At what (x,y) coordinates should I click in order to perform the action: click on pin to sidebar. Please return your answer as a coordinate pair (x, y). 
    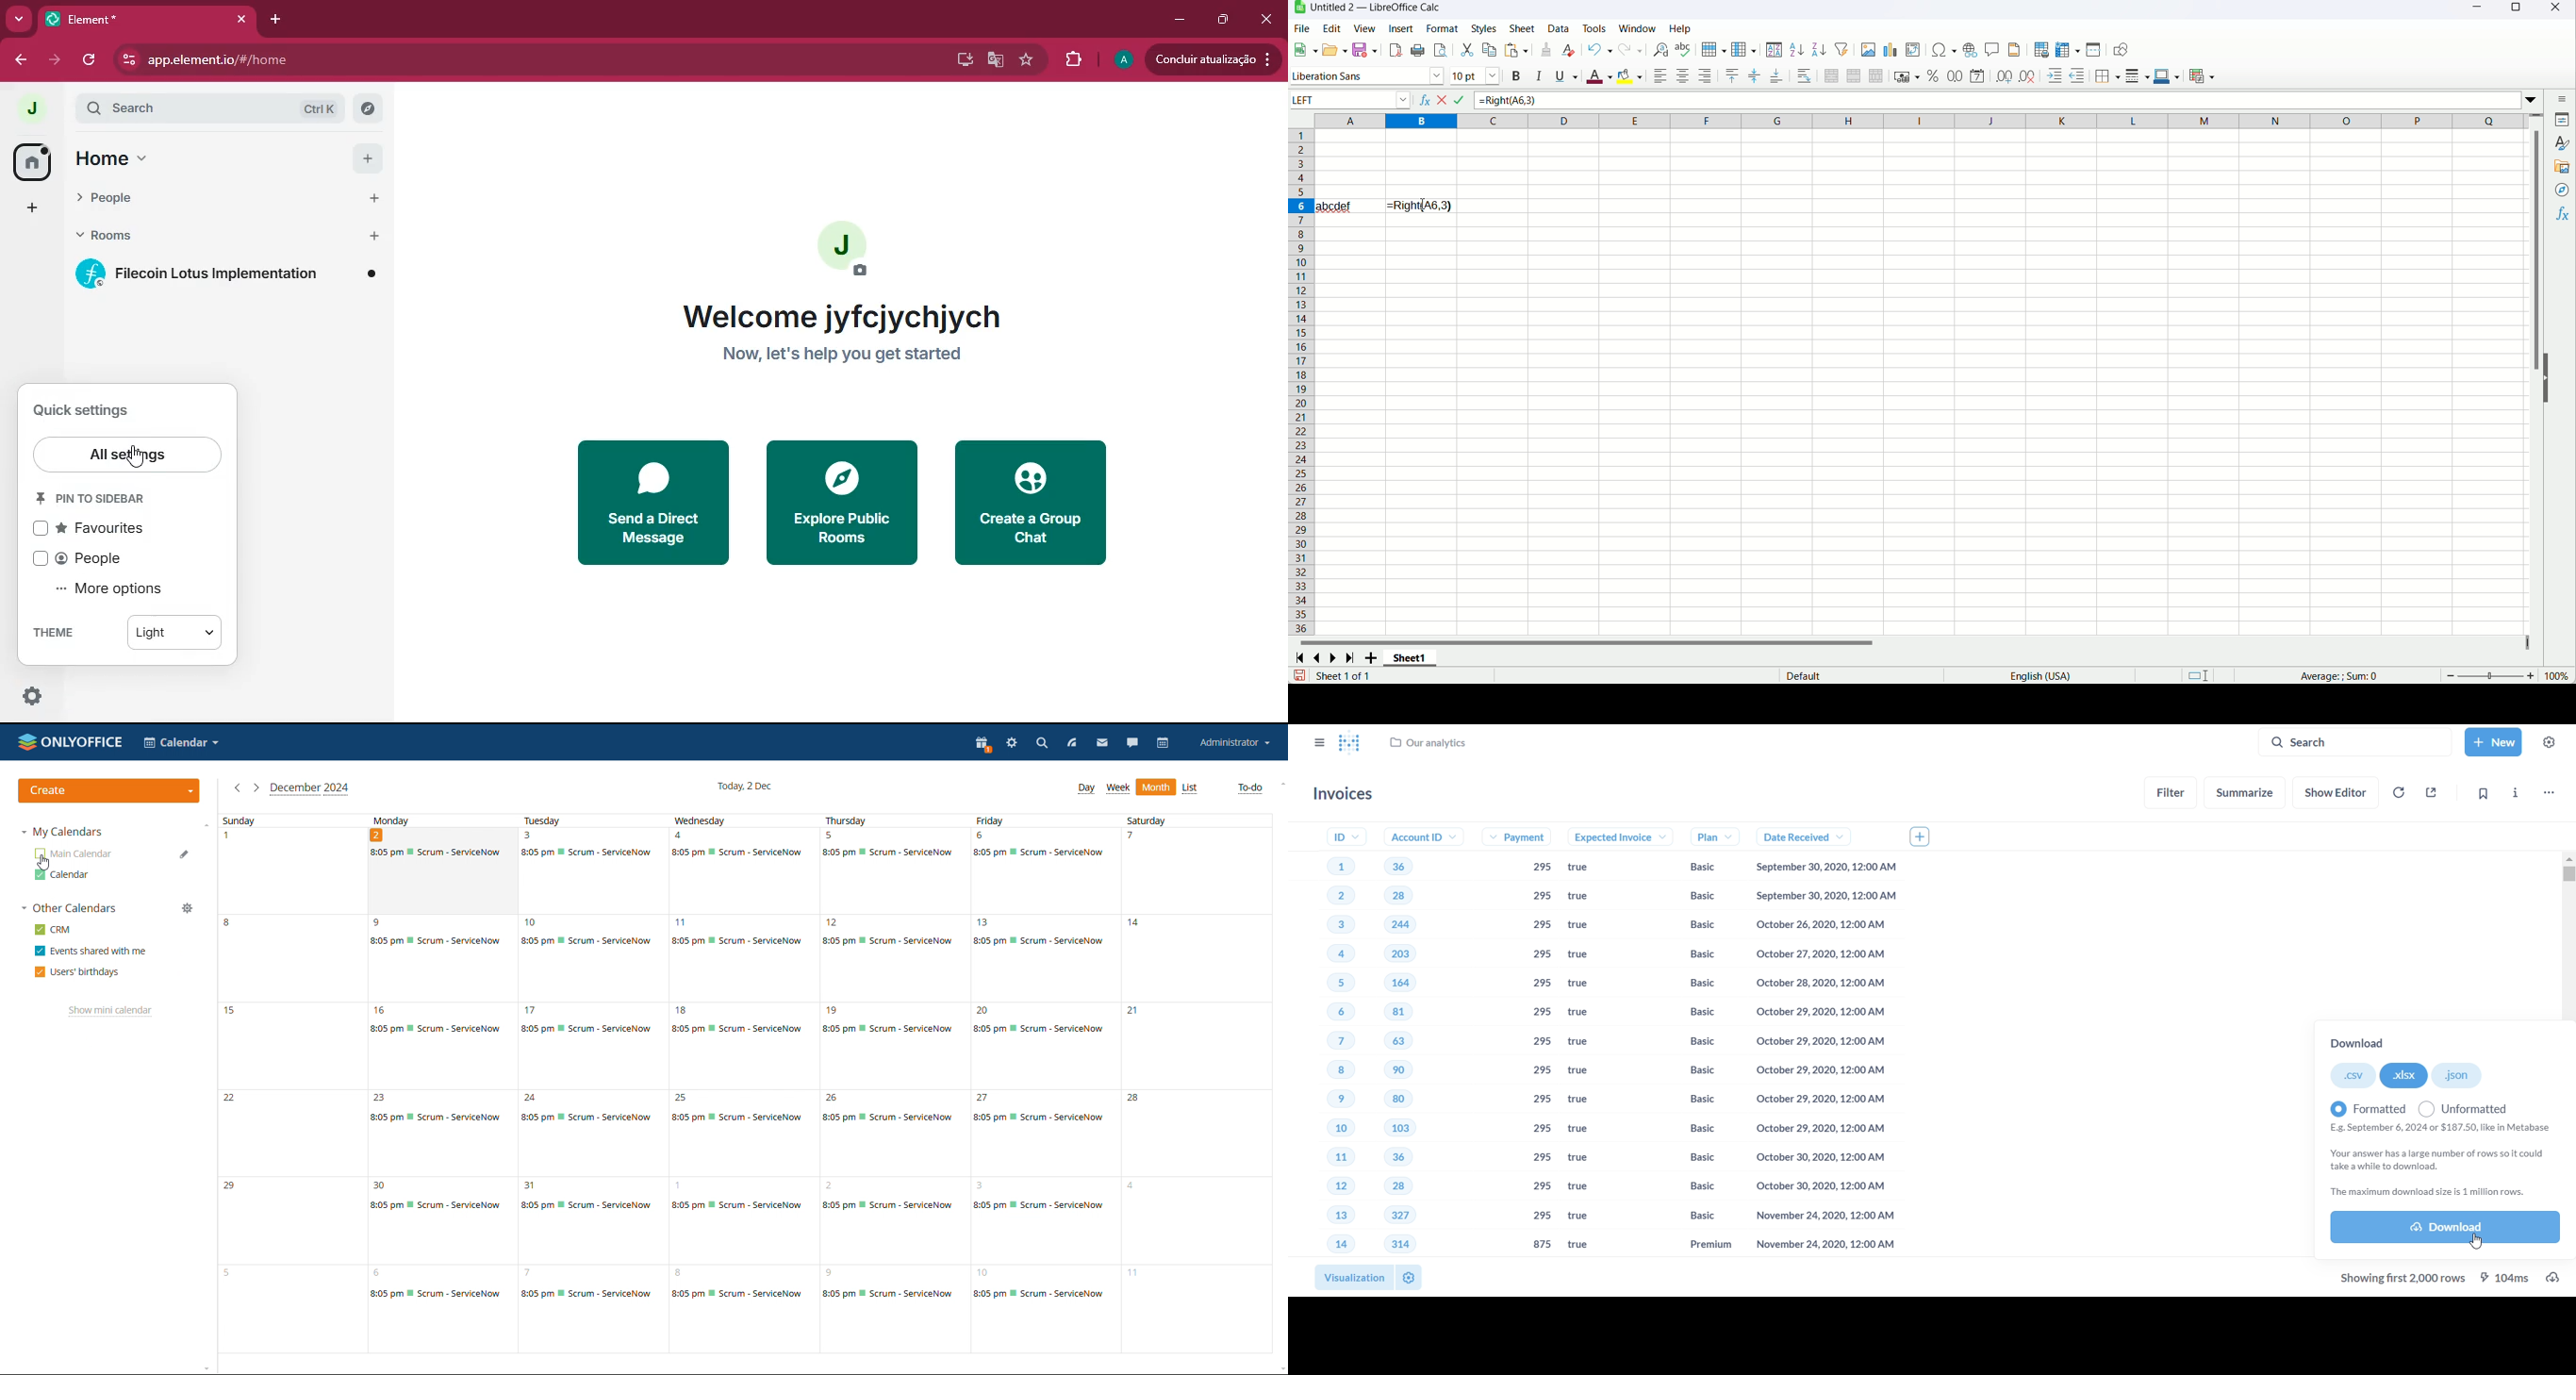
    Looking at the image, I should click on (112, 497).